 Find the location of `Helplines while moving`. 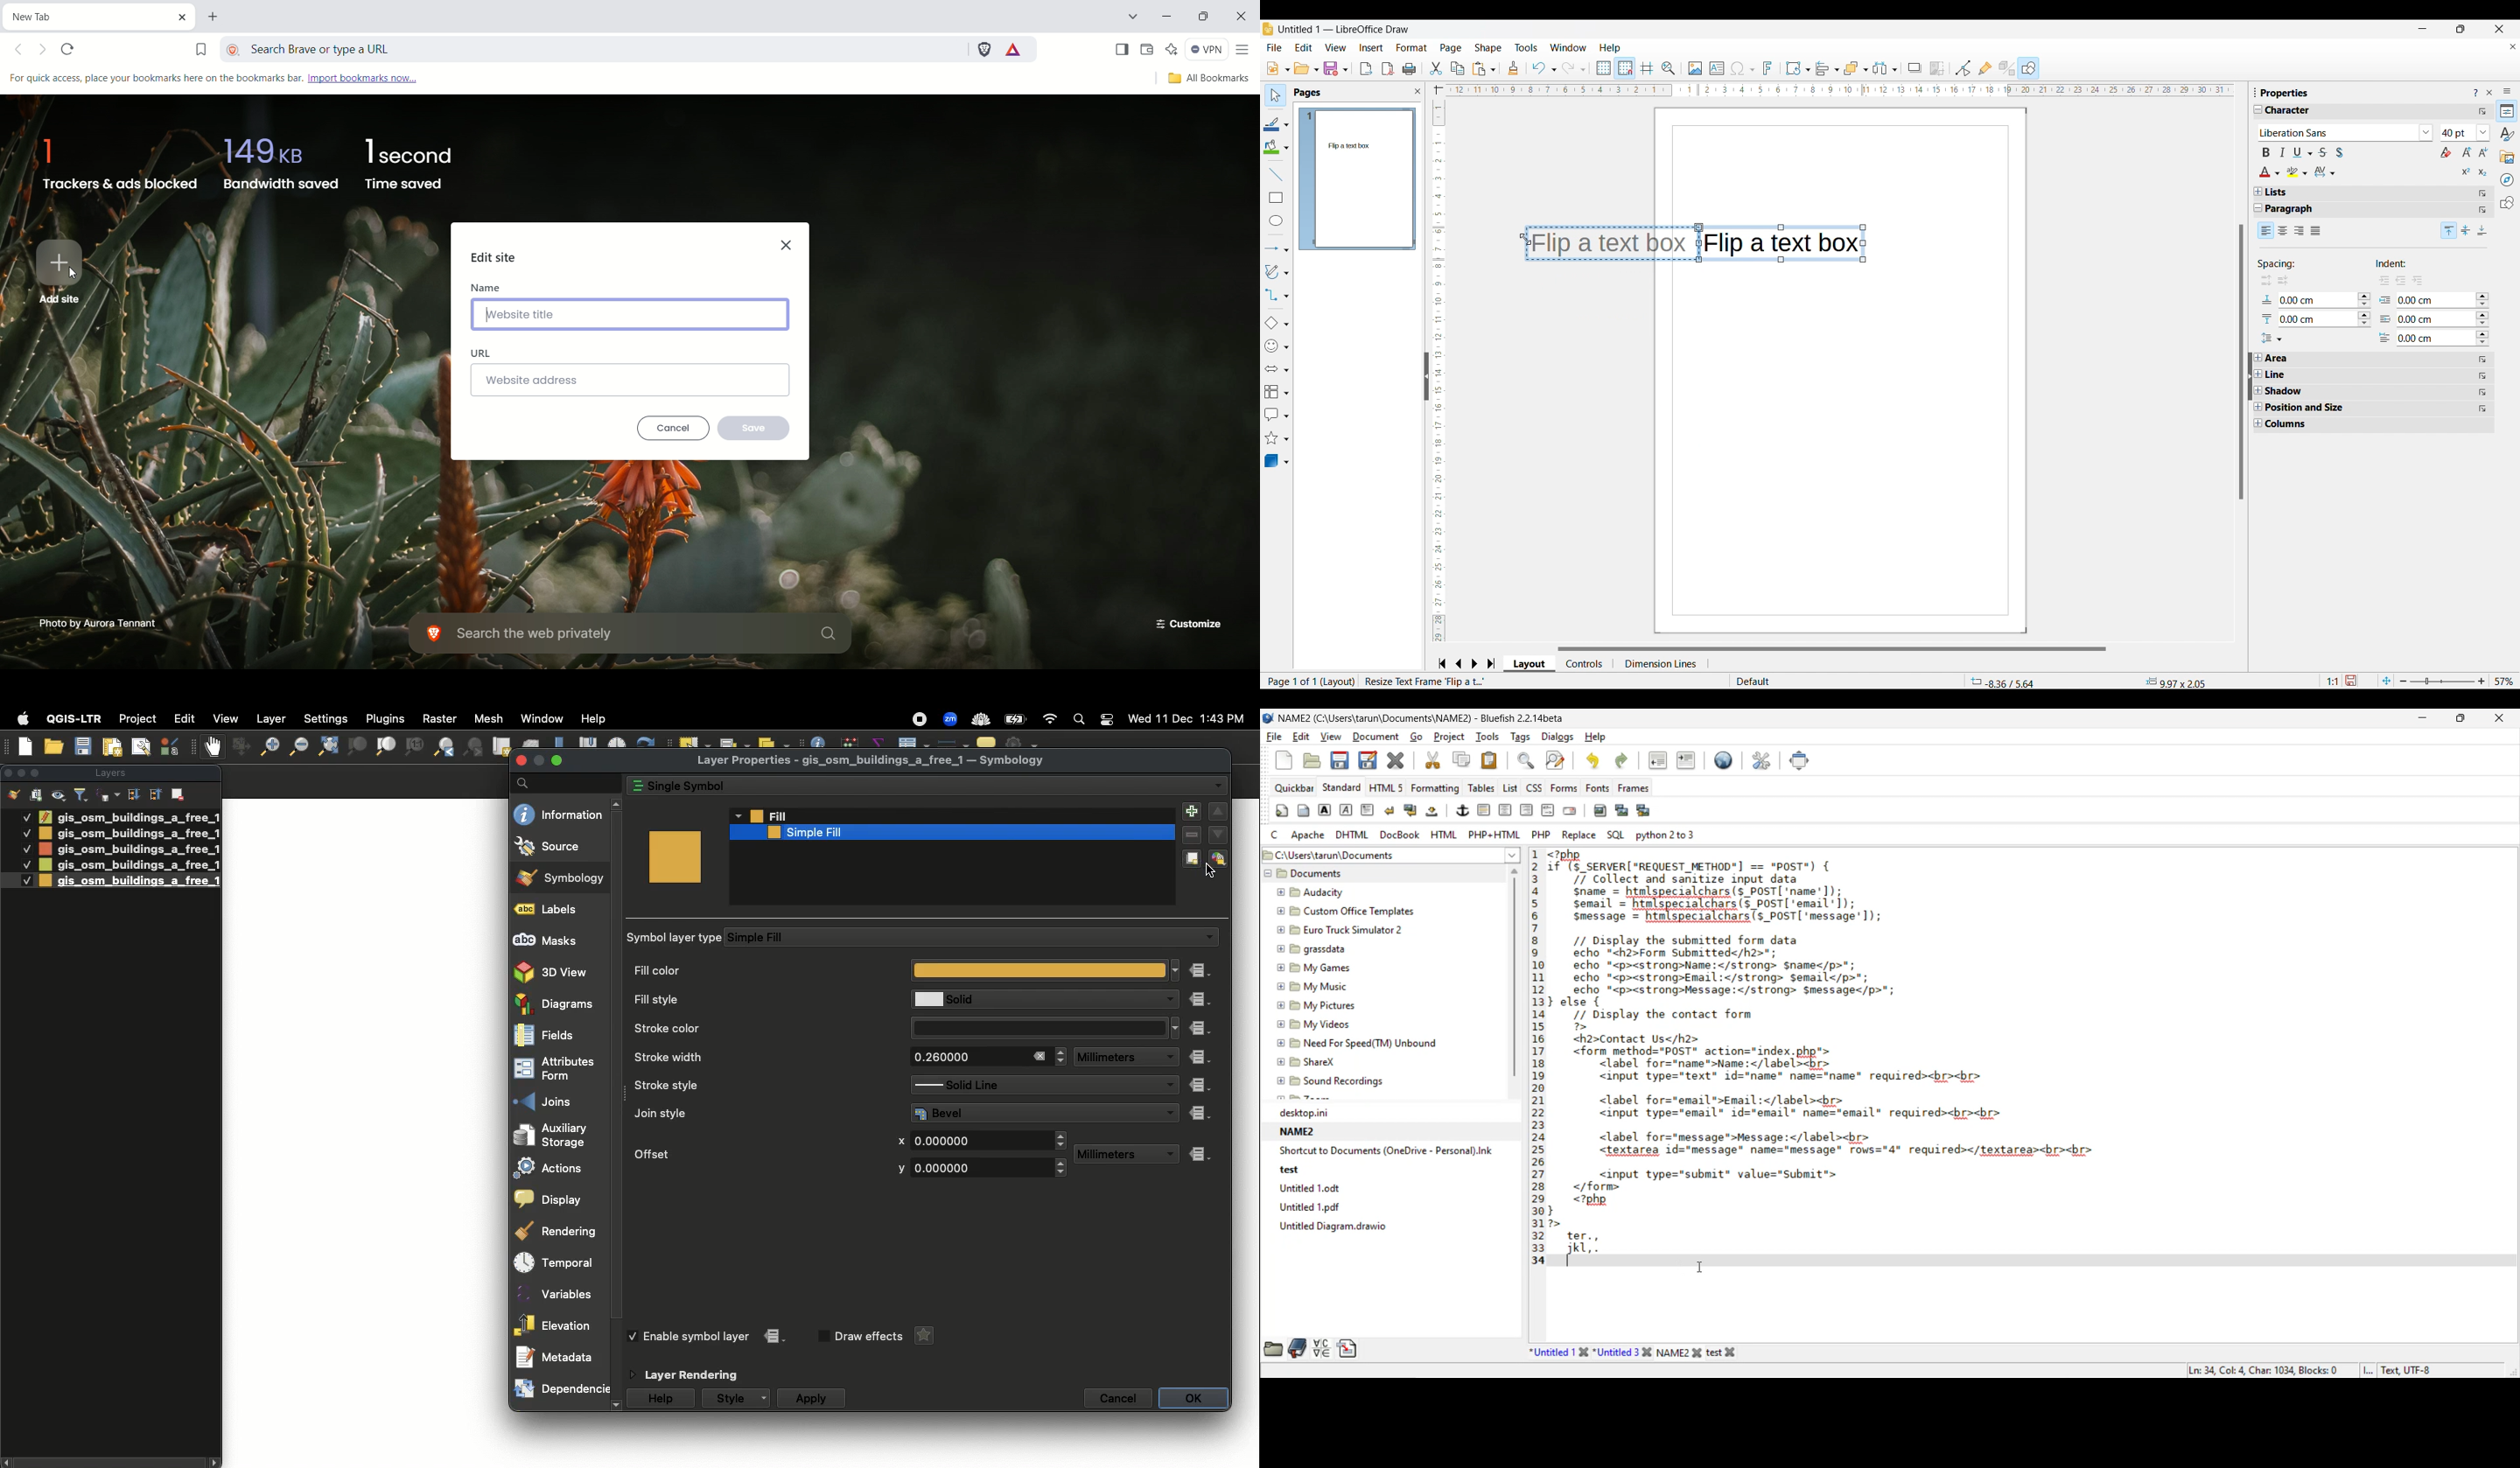

Helplines while moving is located at coordinates (1647, 68).